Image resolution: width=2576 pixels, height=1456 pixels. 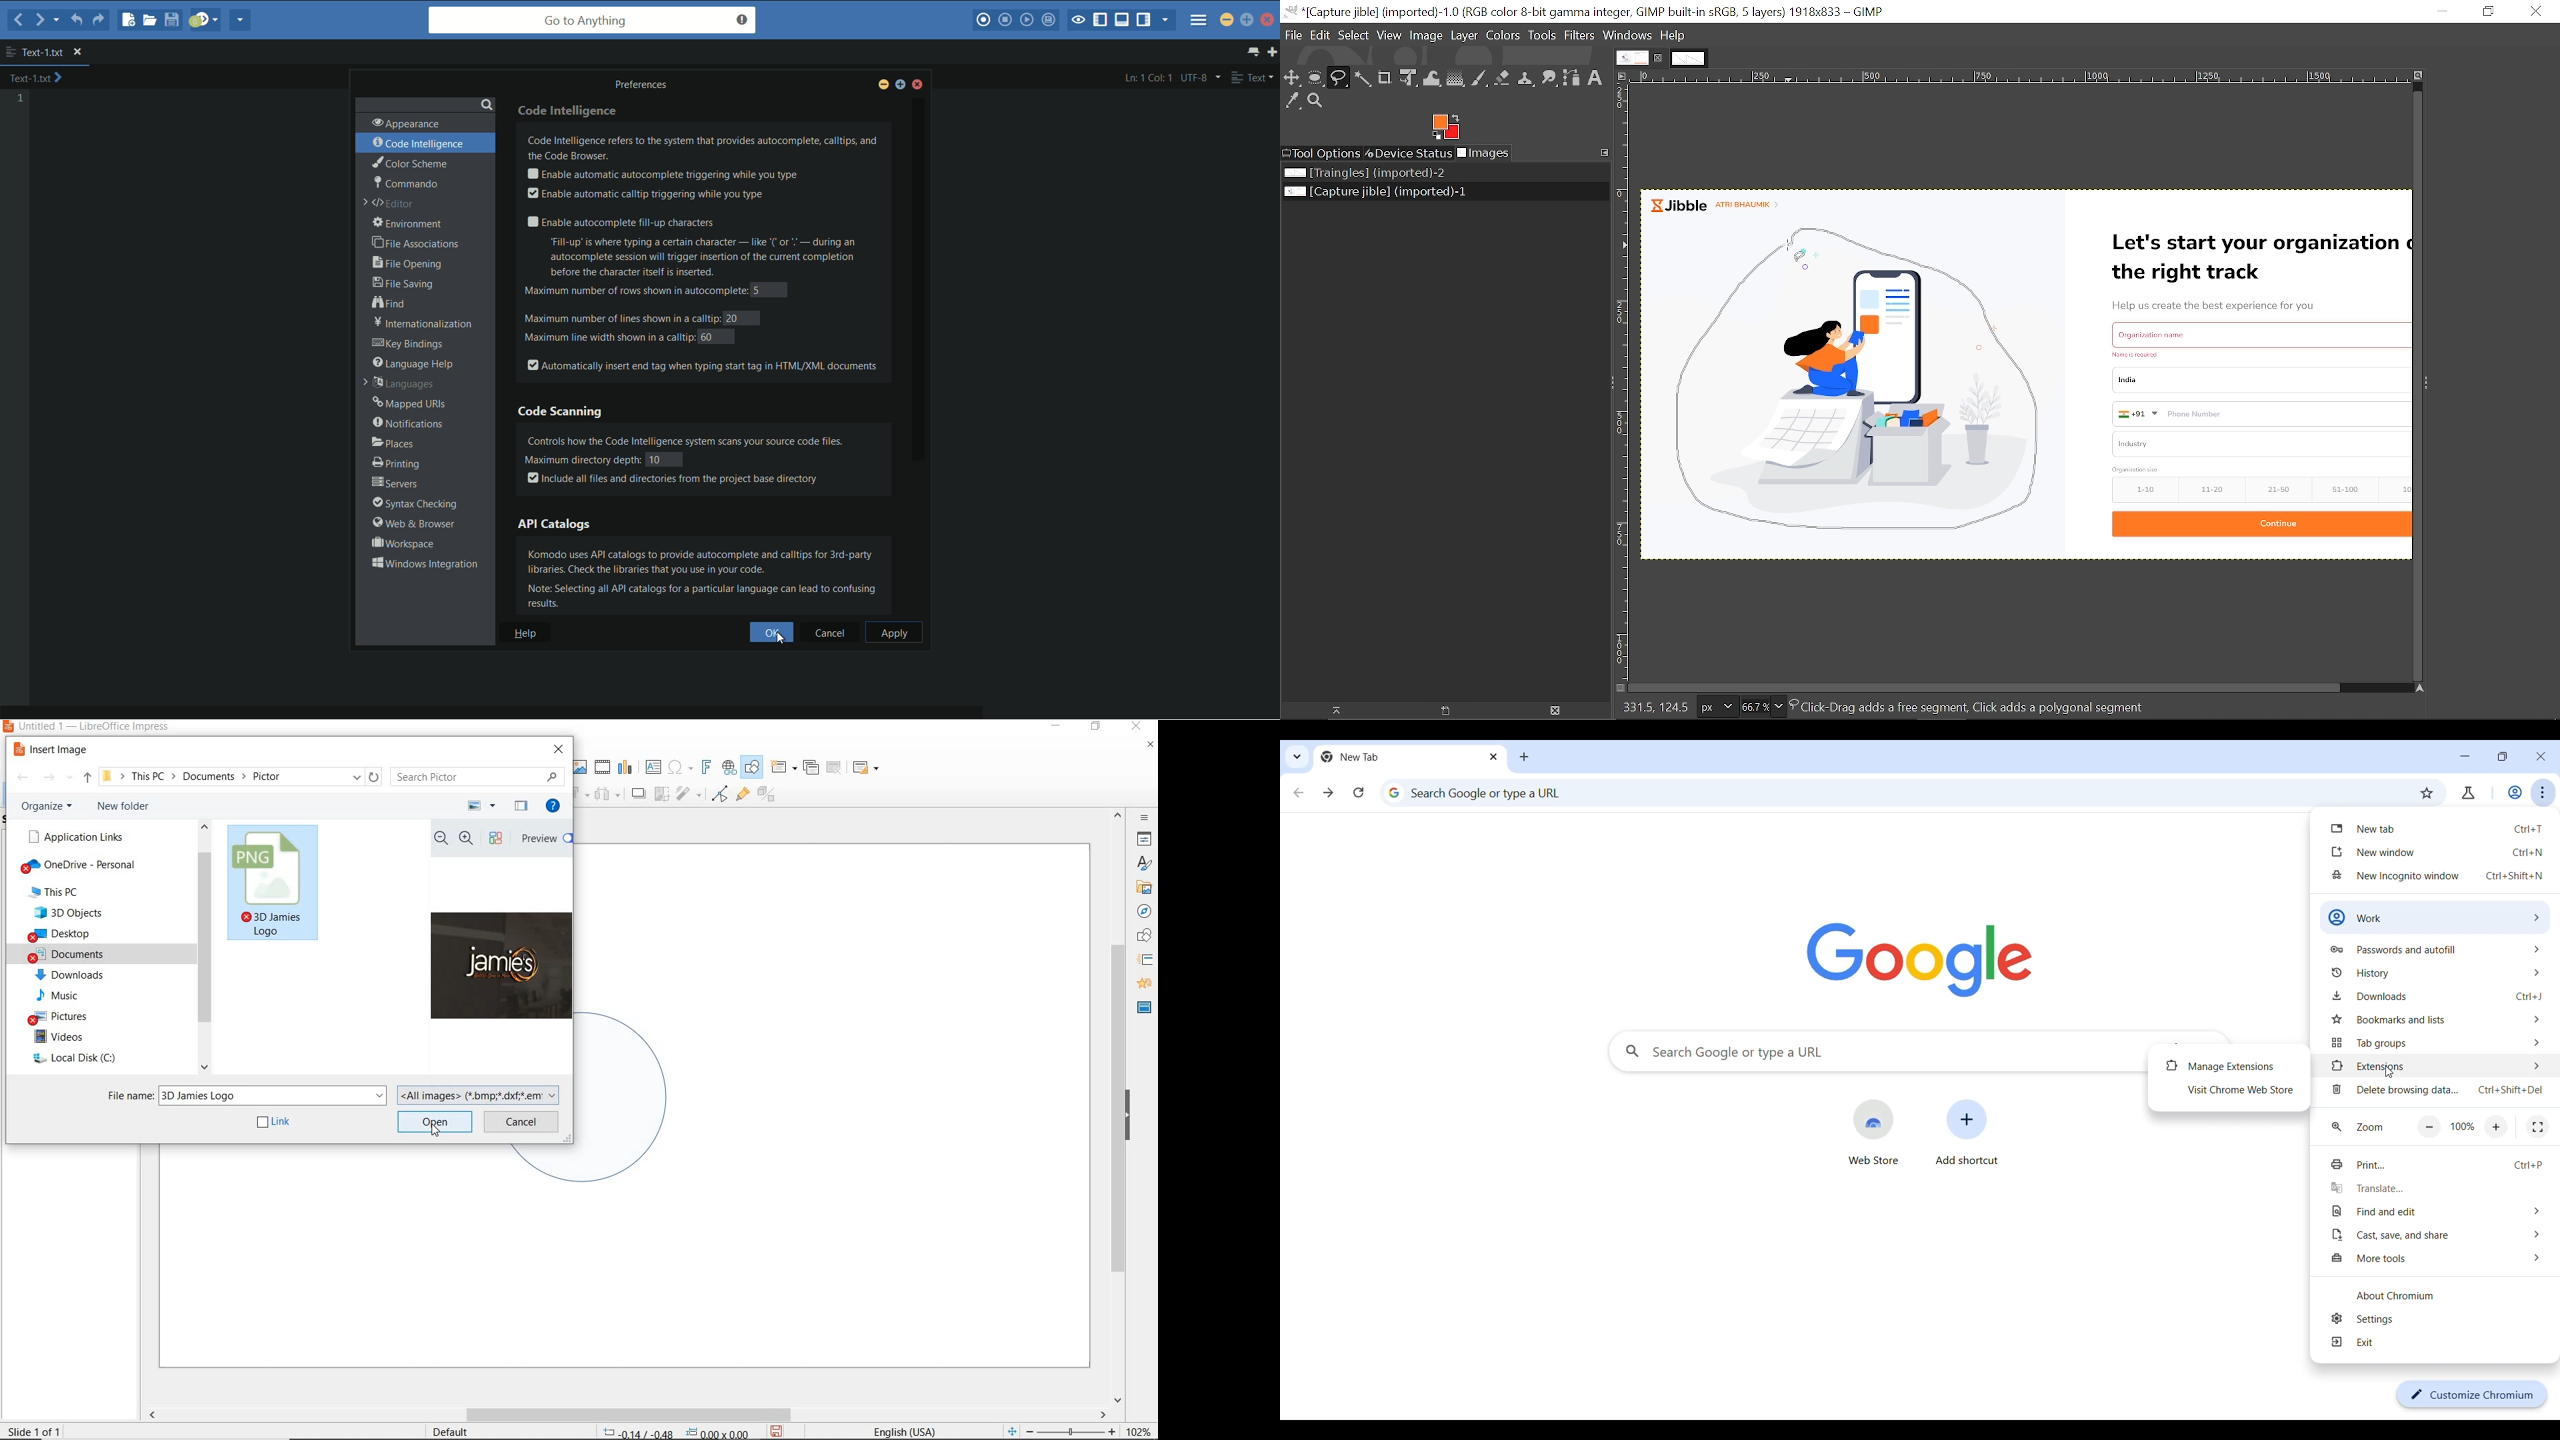 What do you see at coordinates (246, 1094) in the screenshot?
I see `File name` at bounding box center [246, 1094].